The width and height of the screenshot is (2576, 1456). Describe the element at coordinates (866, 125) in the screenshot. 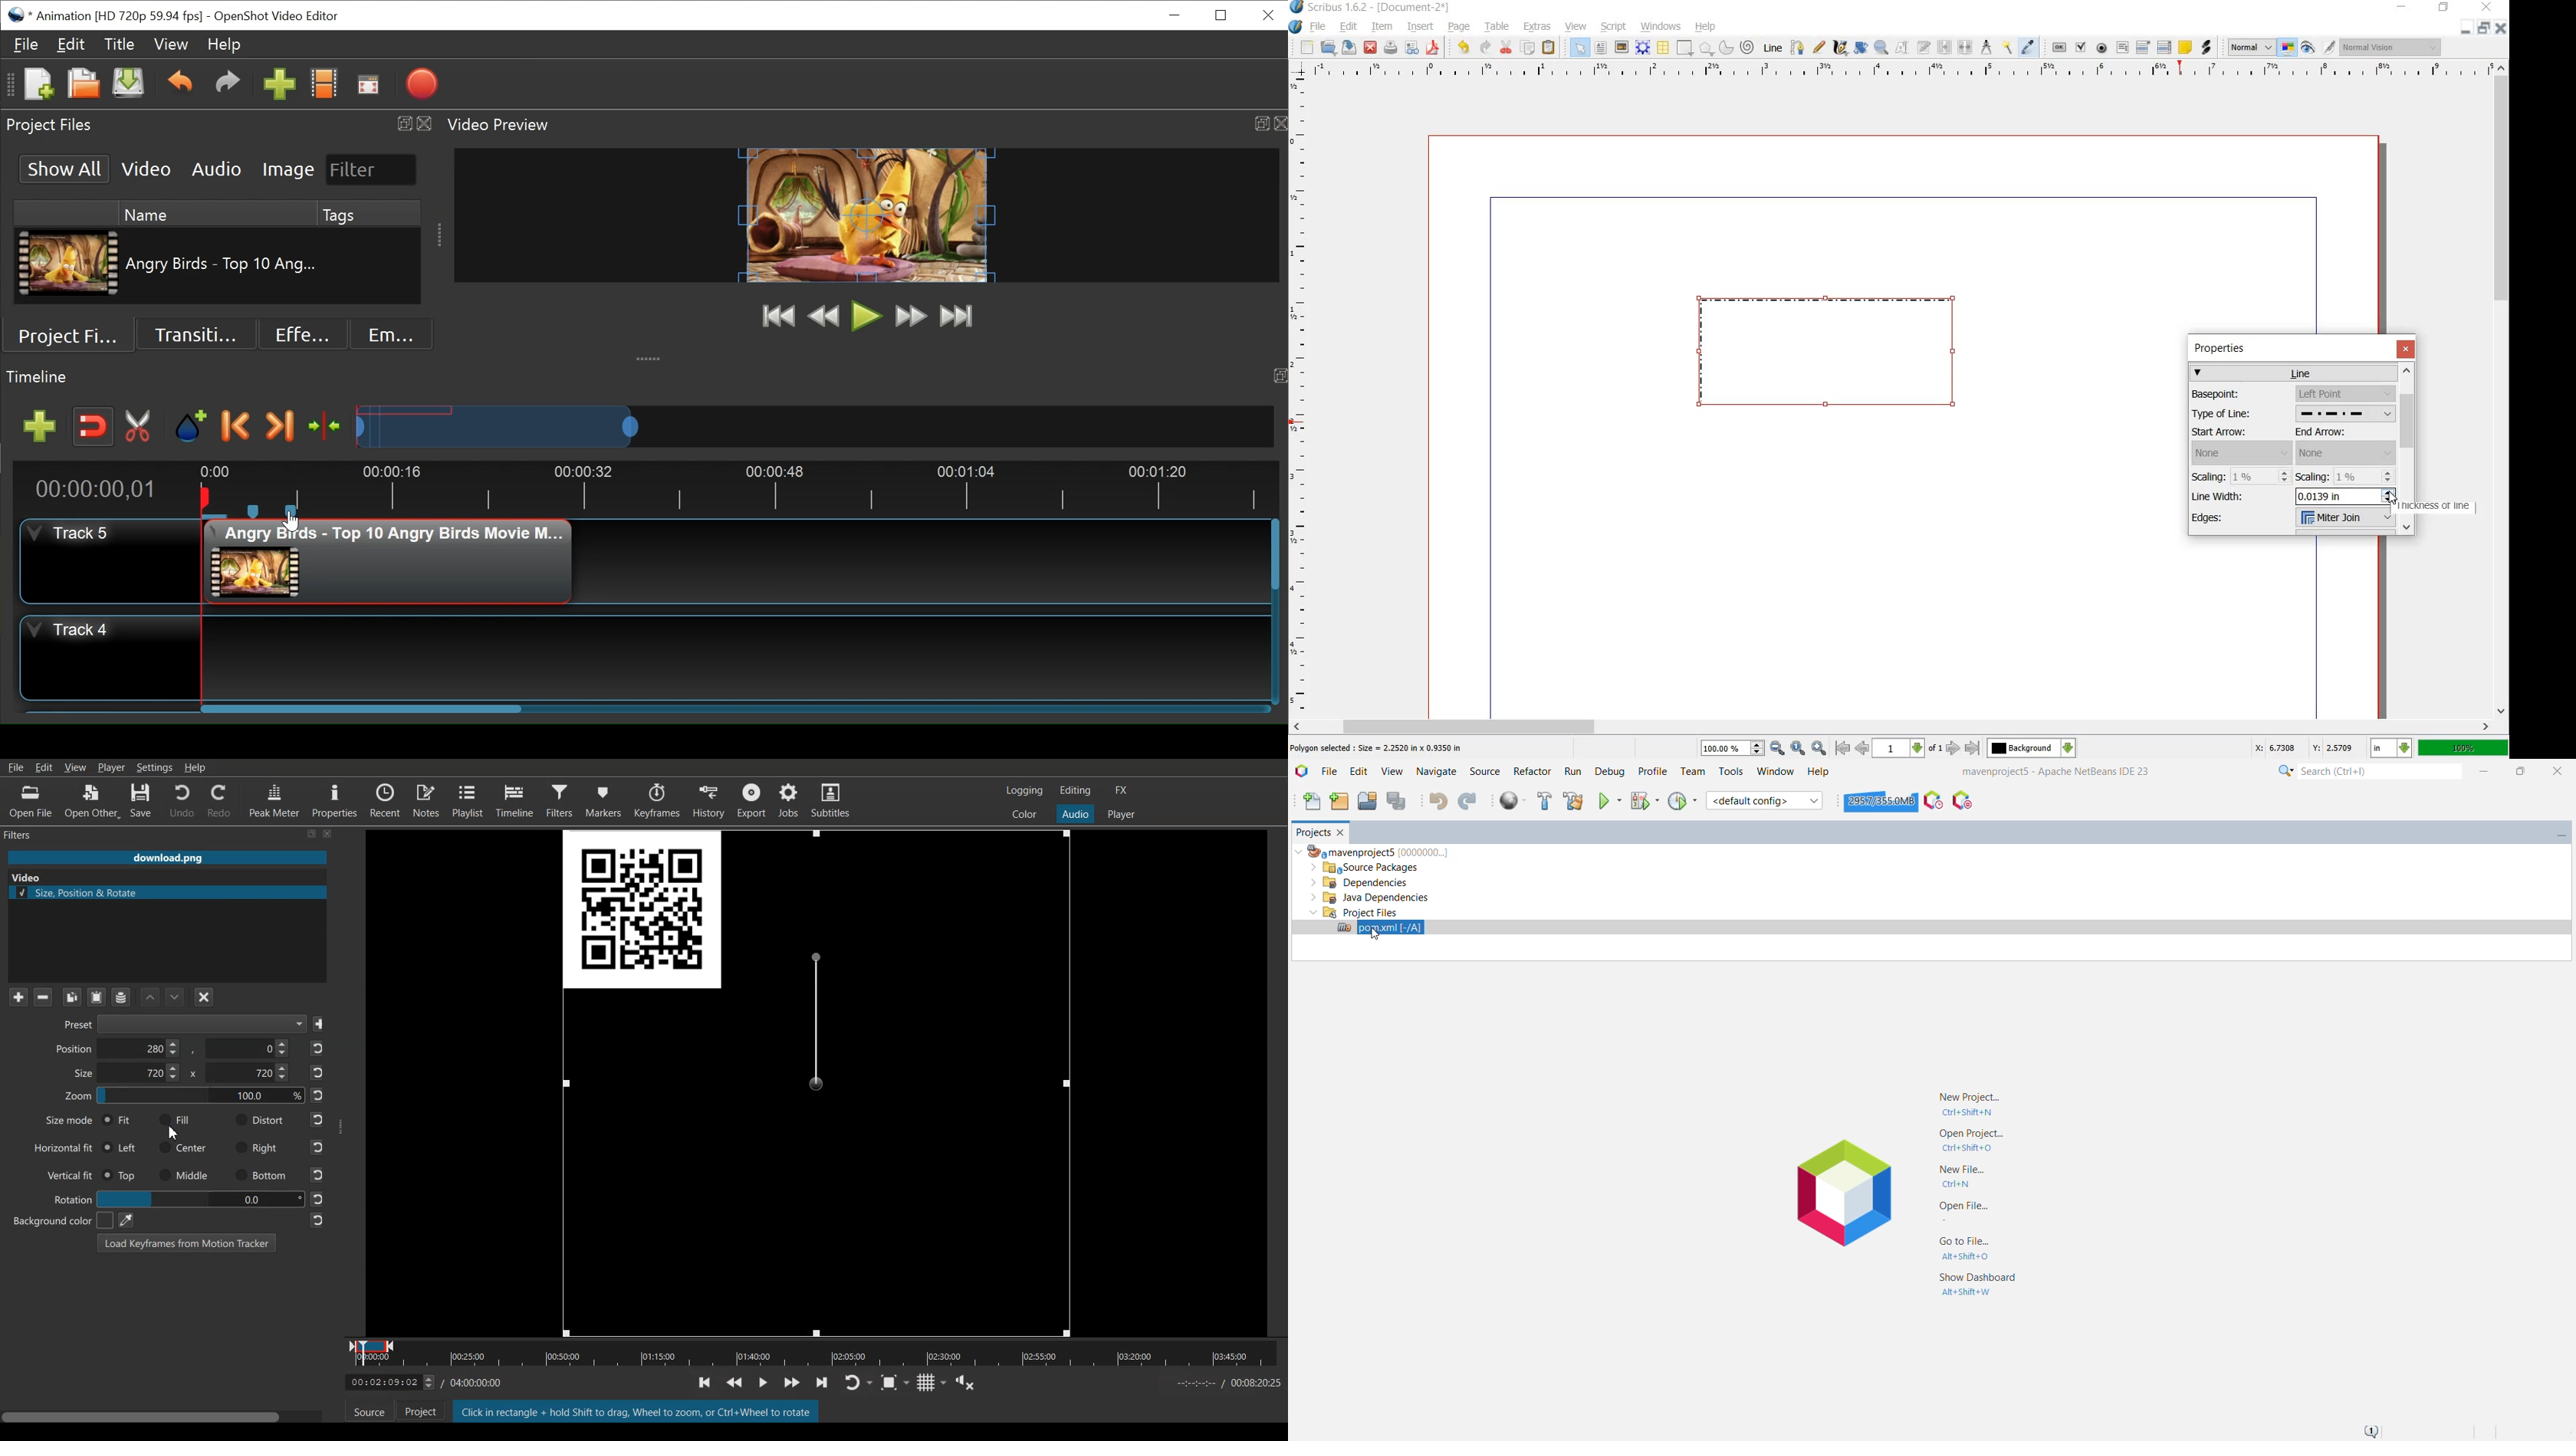

I see `Video Preview Panel` at that location.